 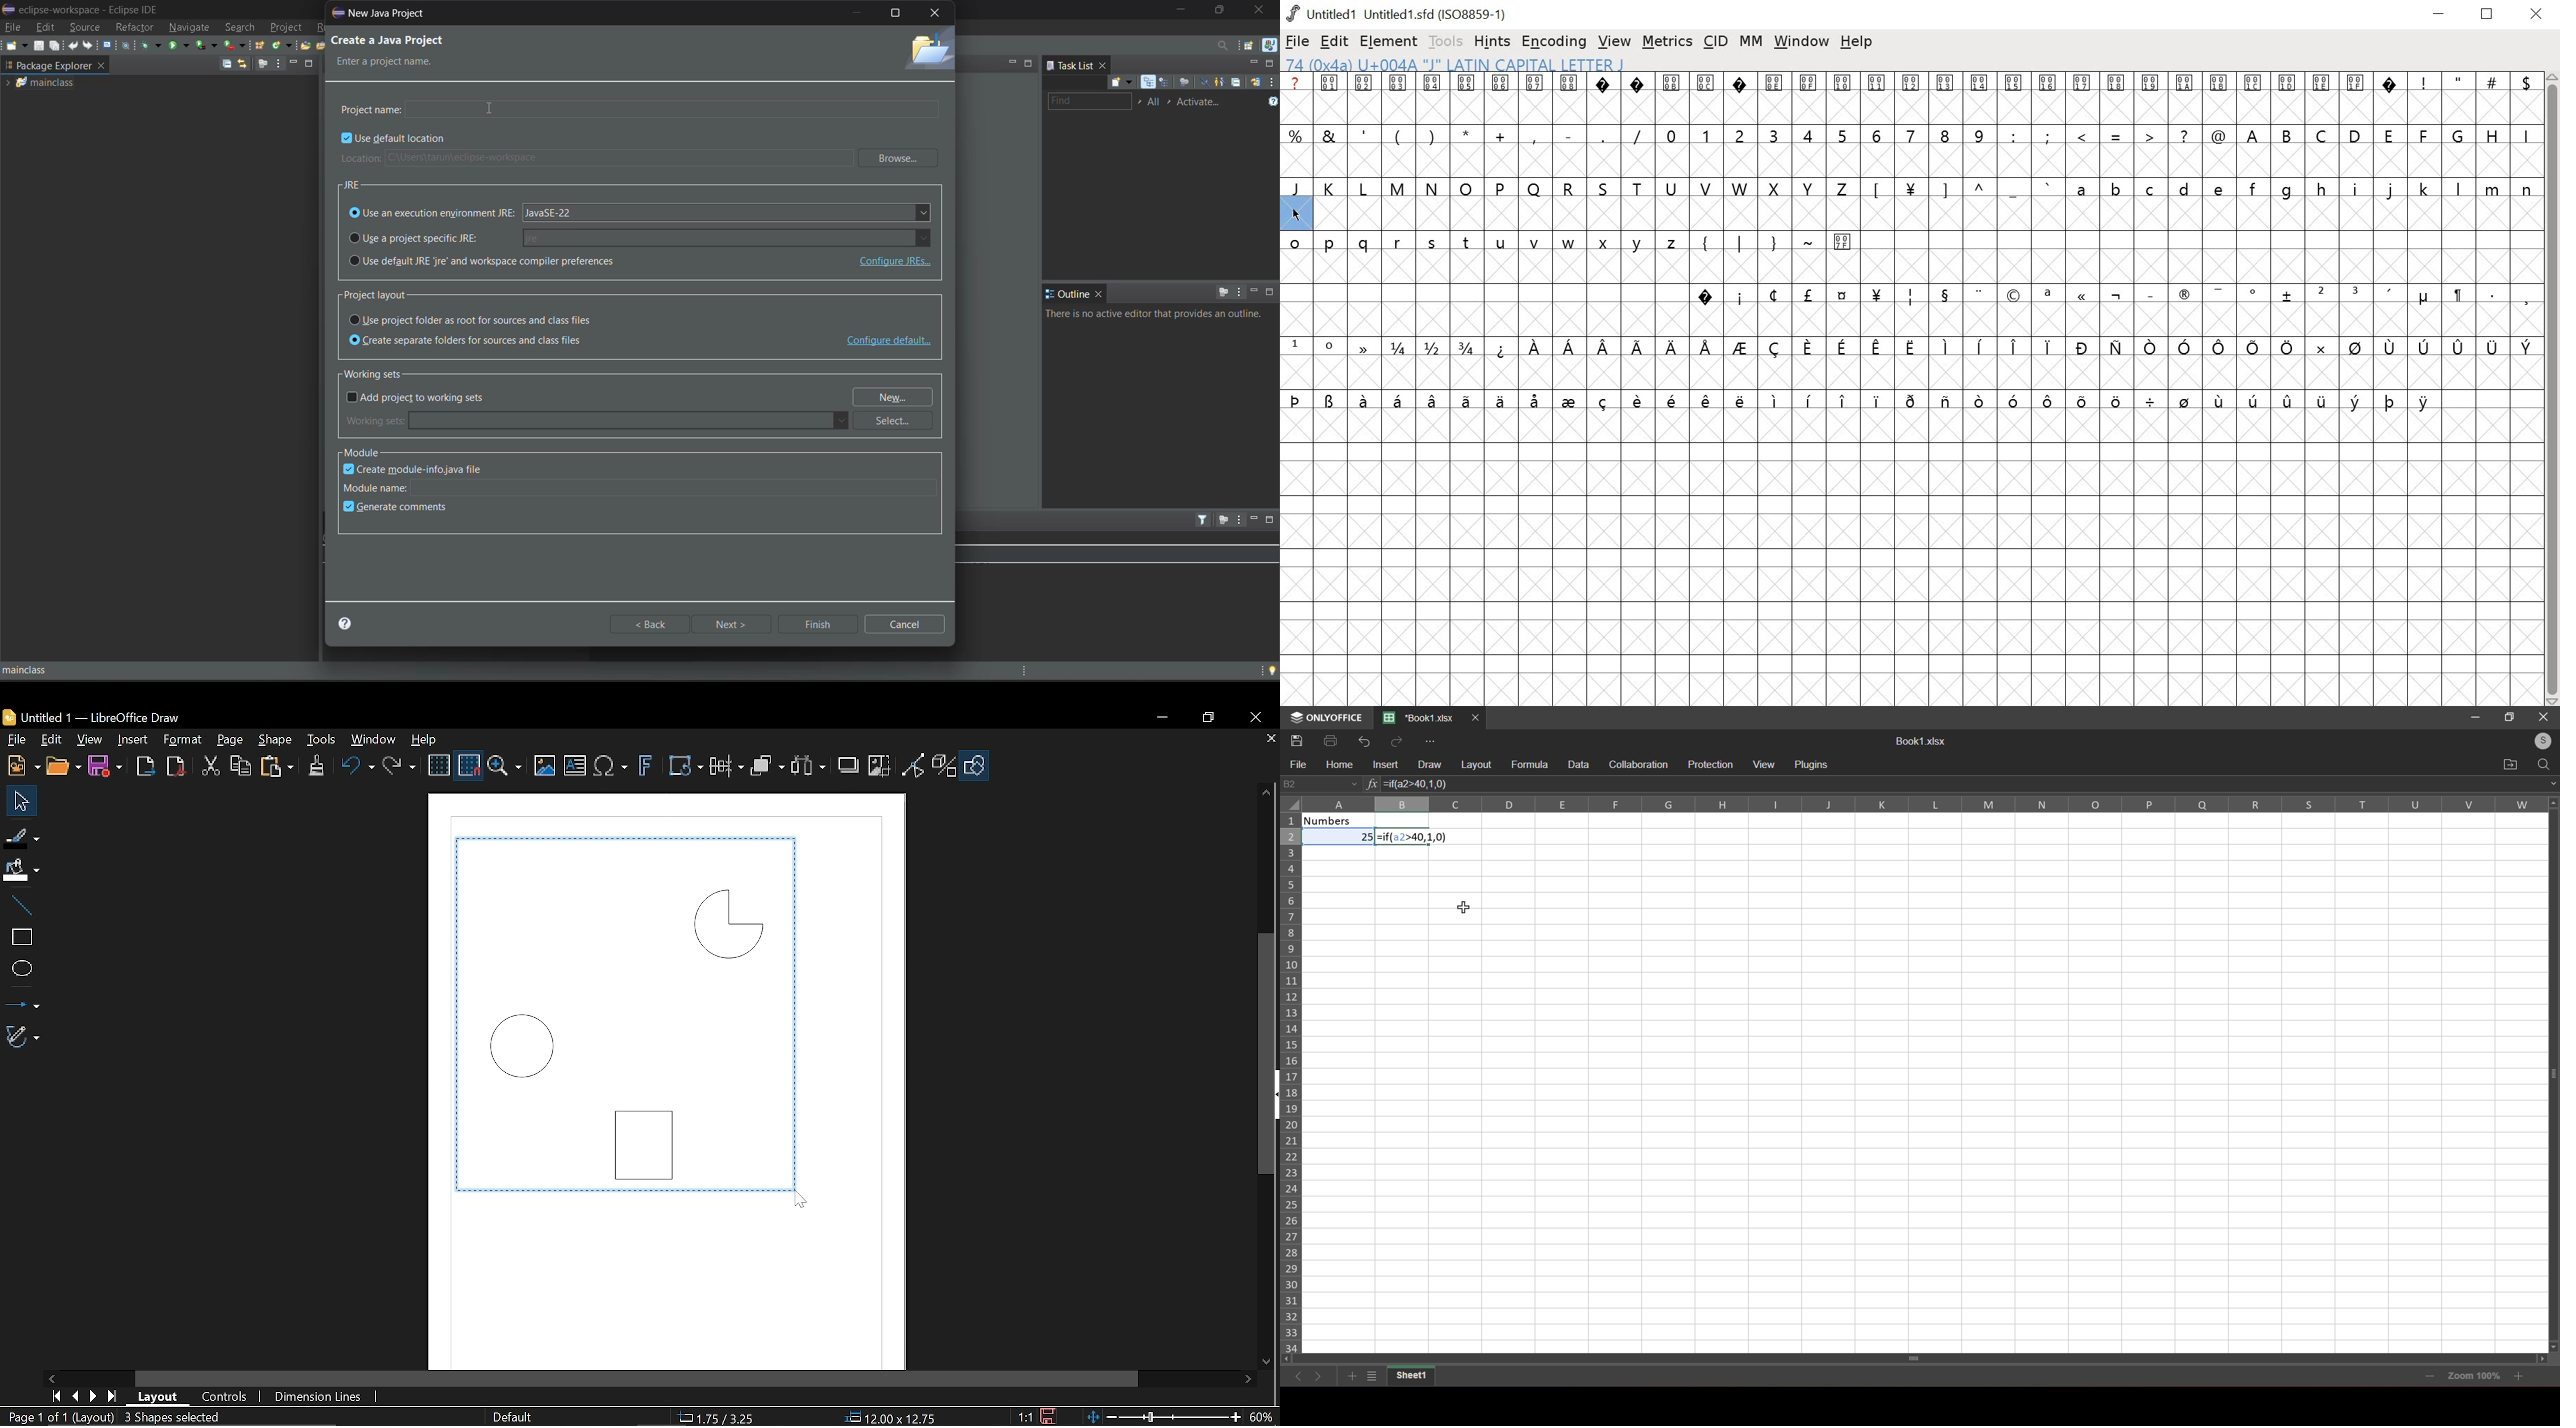 I want to click on save, so click(x=1295, y=740).